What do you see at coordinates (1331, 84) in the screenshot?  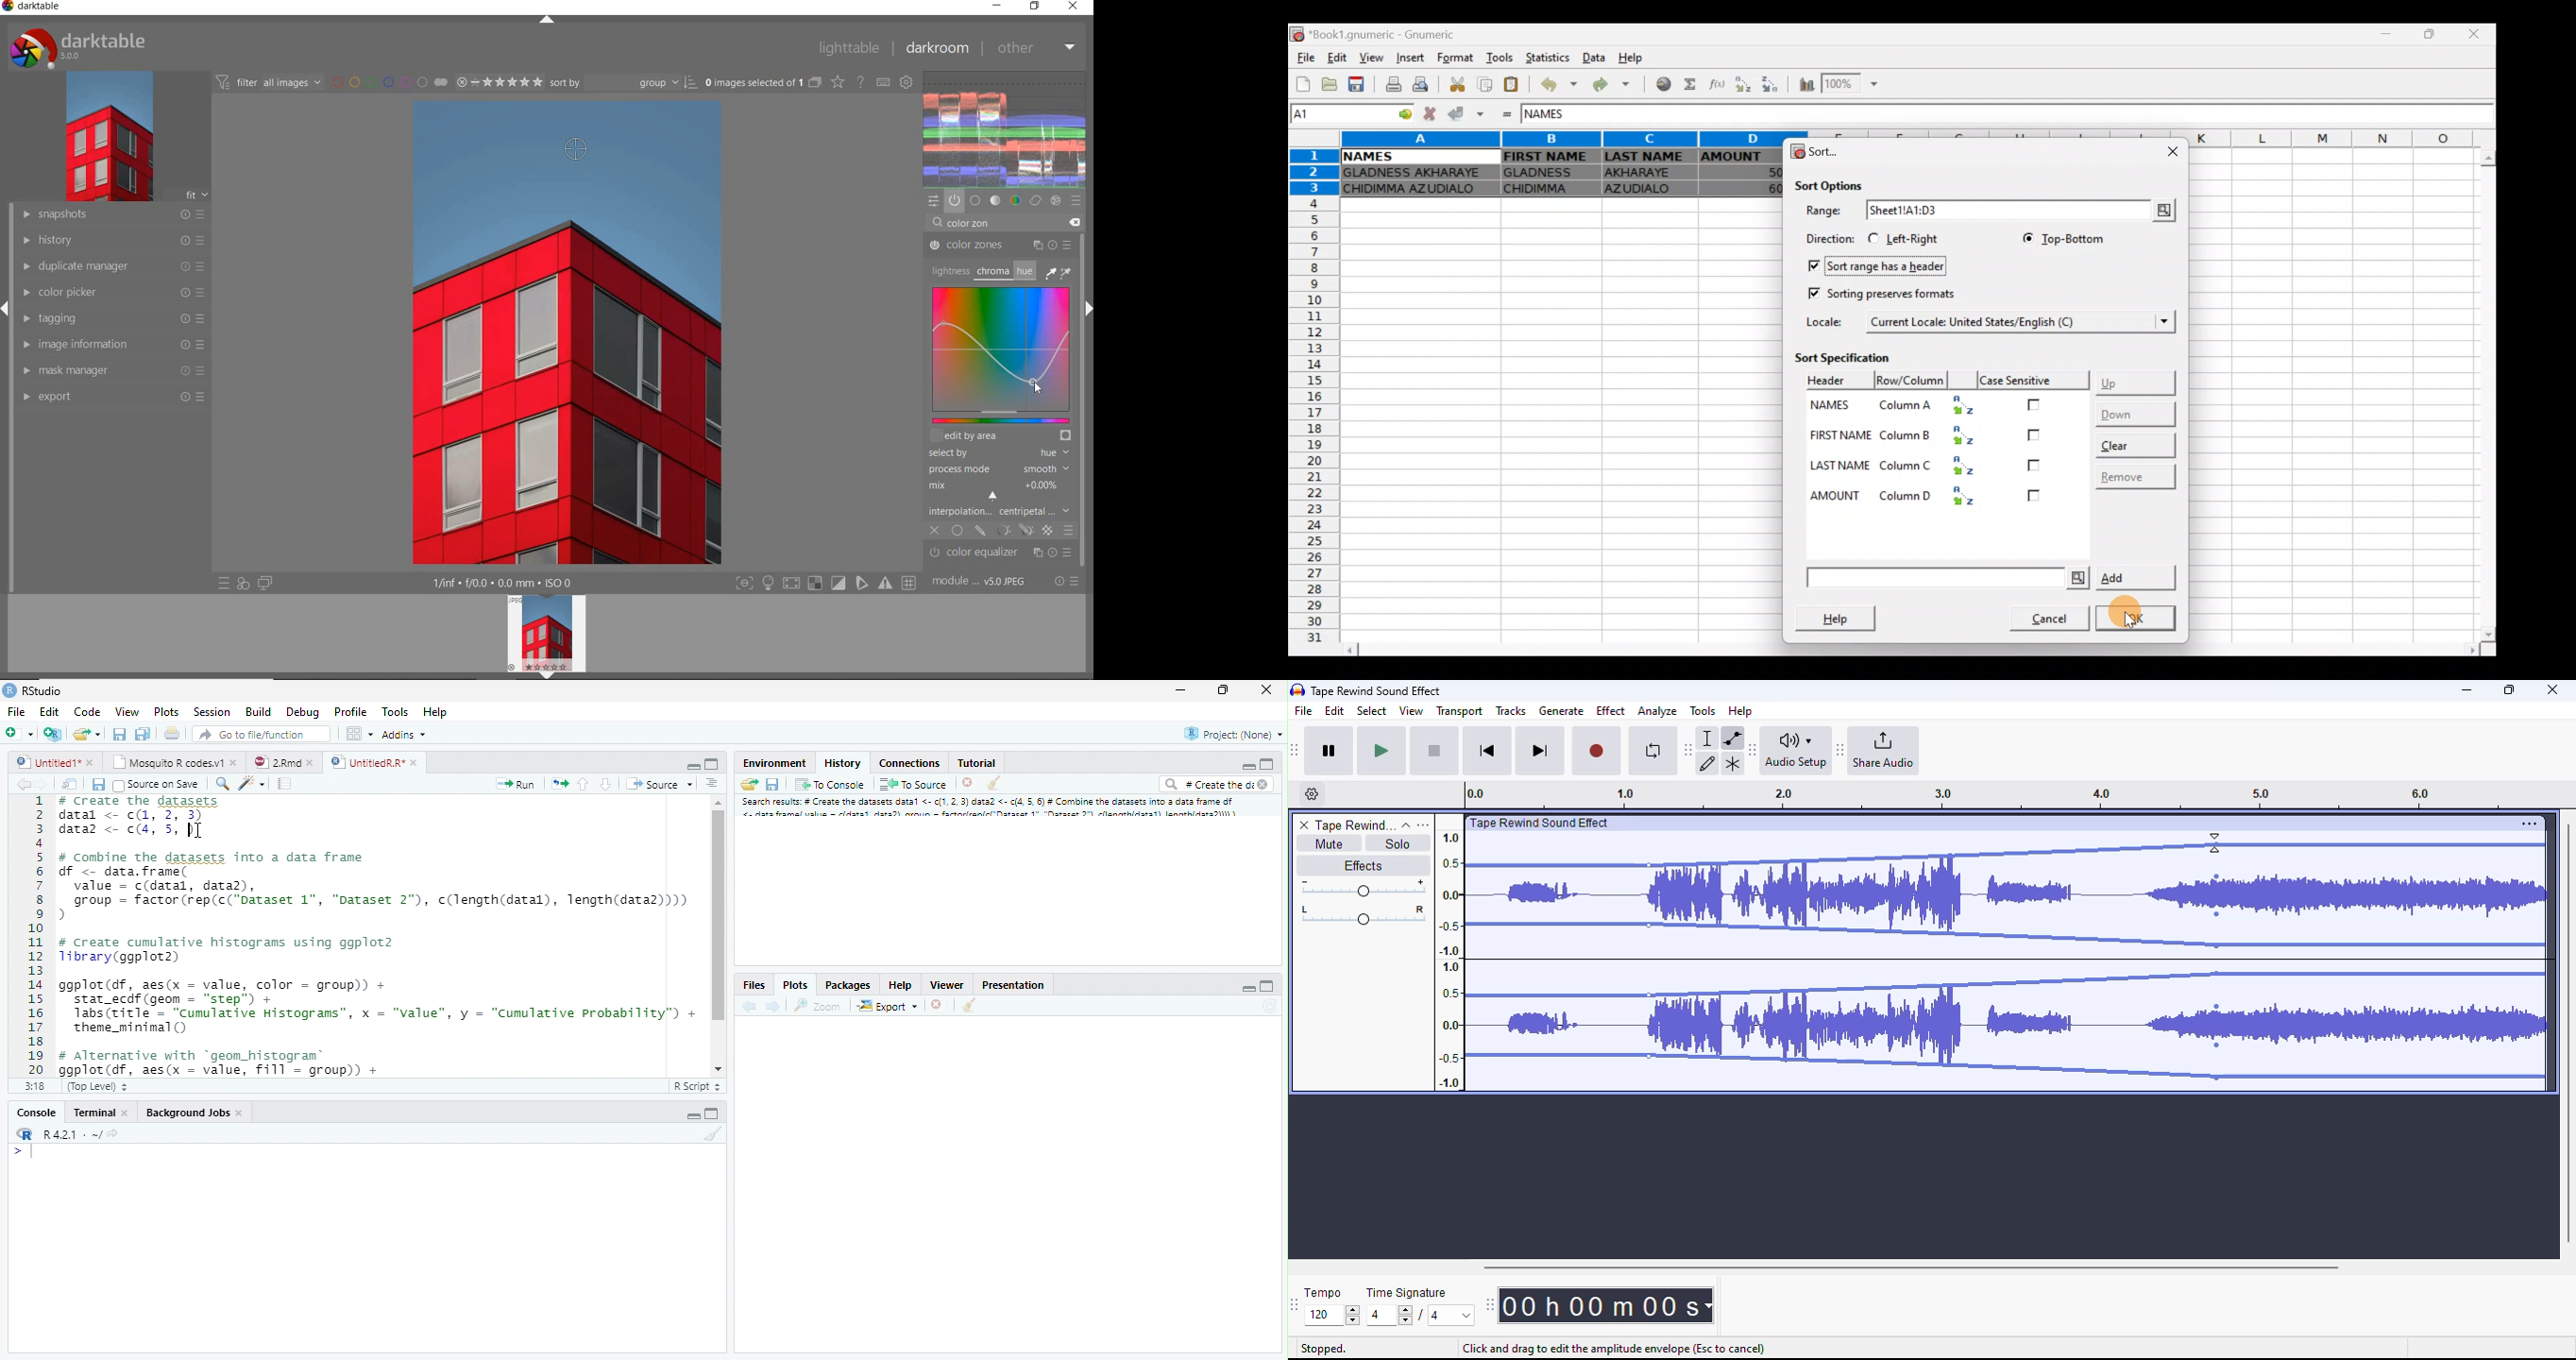 I see `Open a file` at bounding box center [1331, 84].